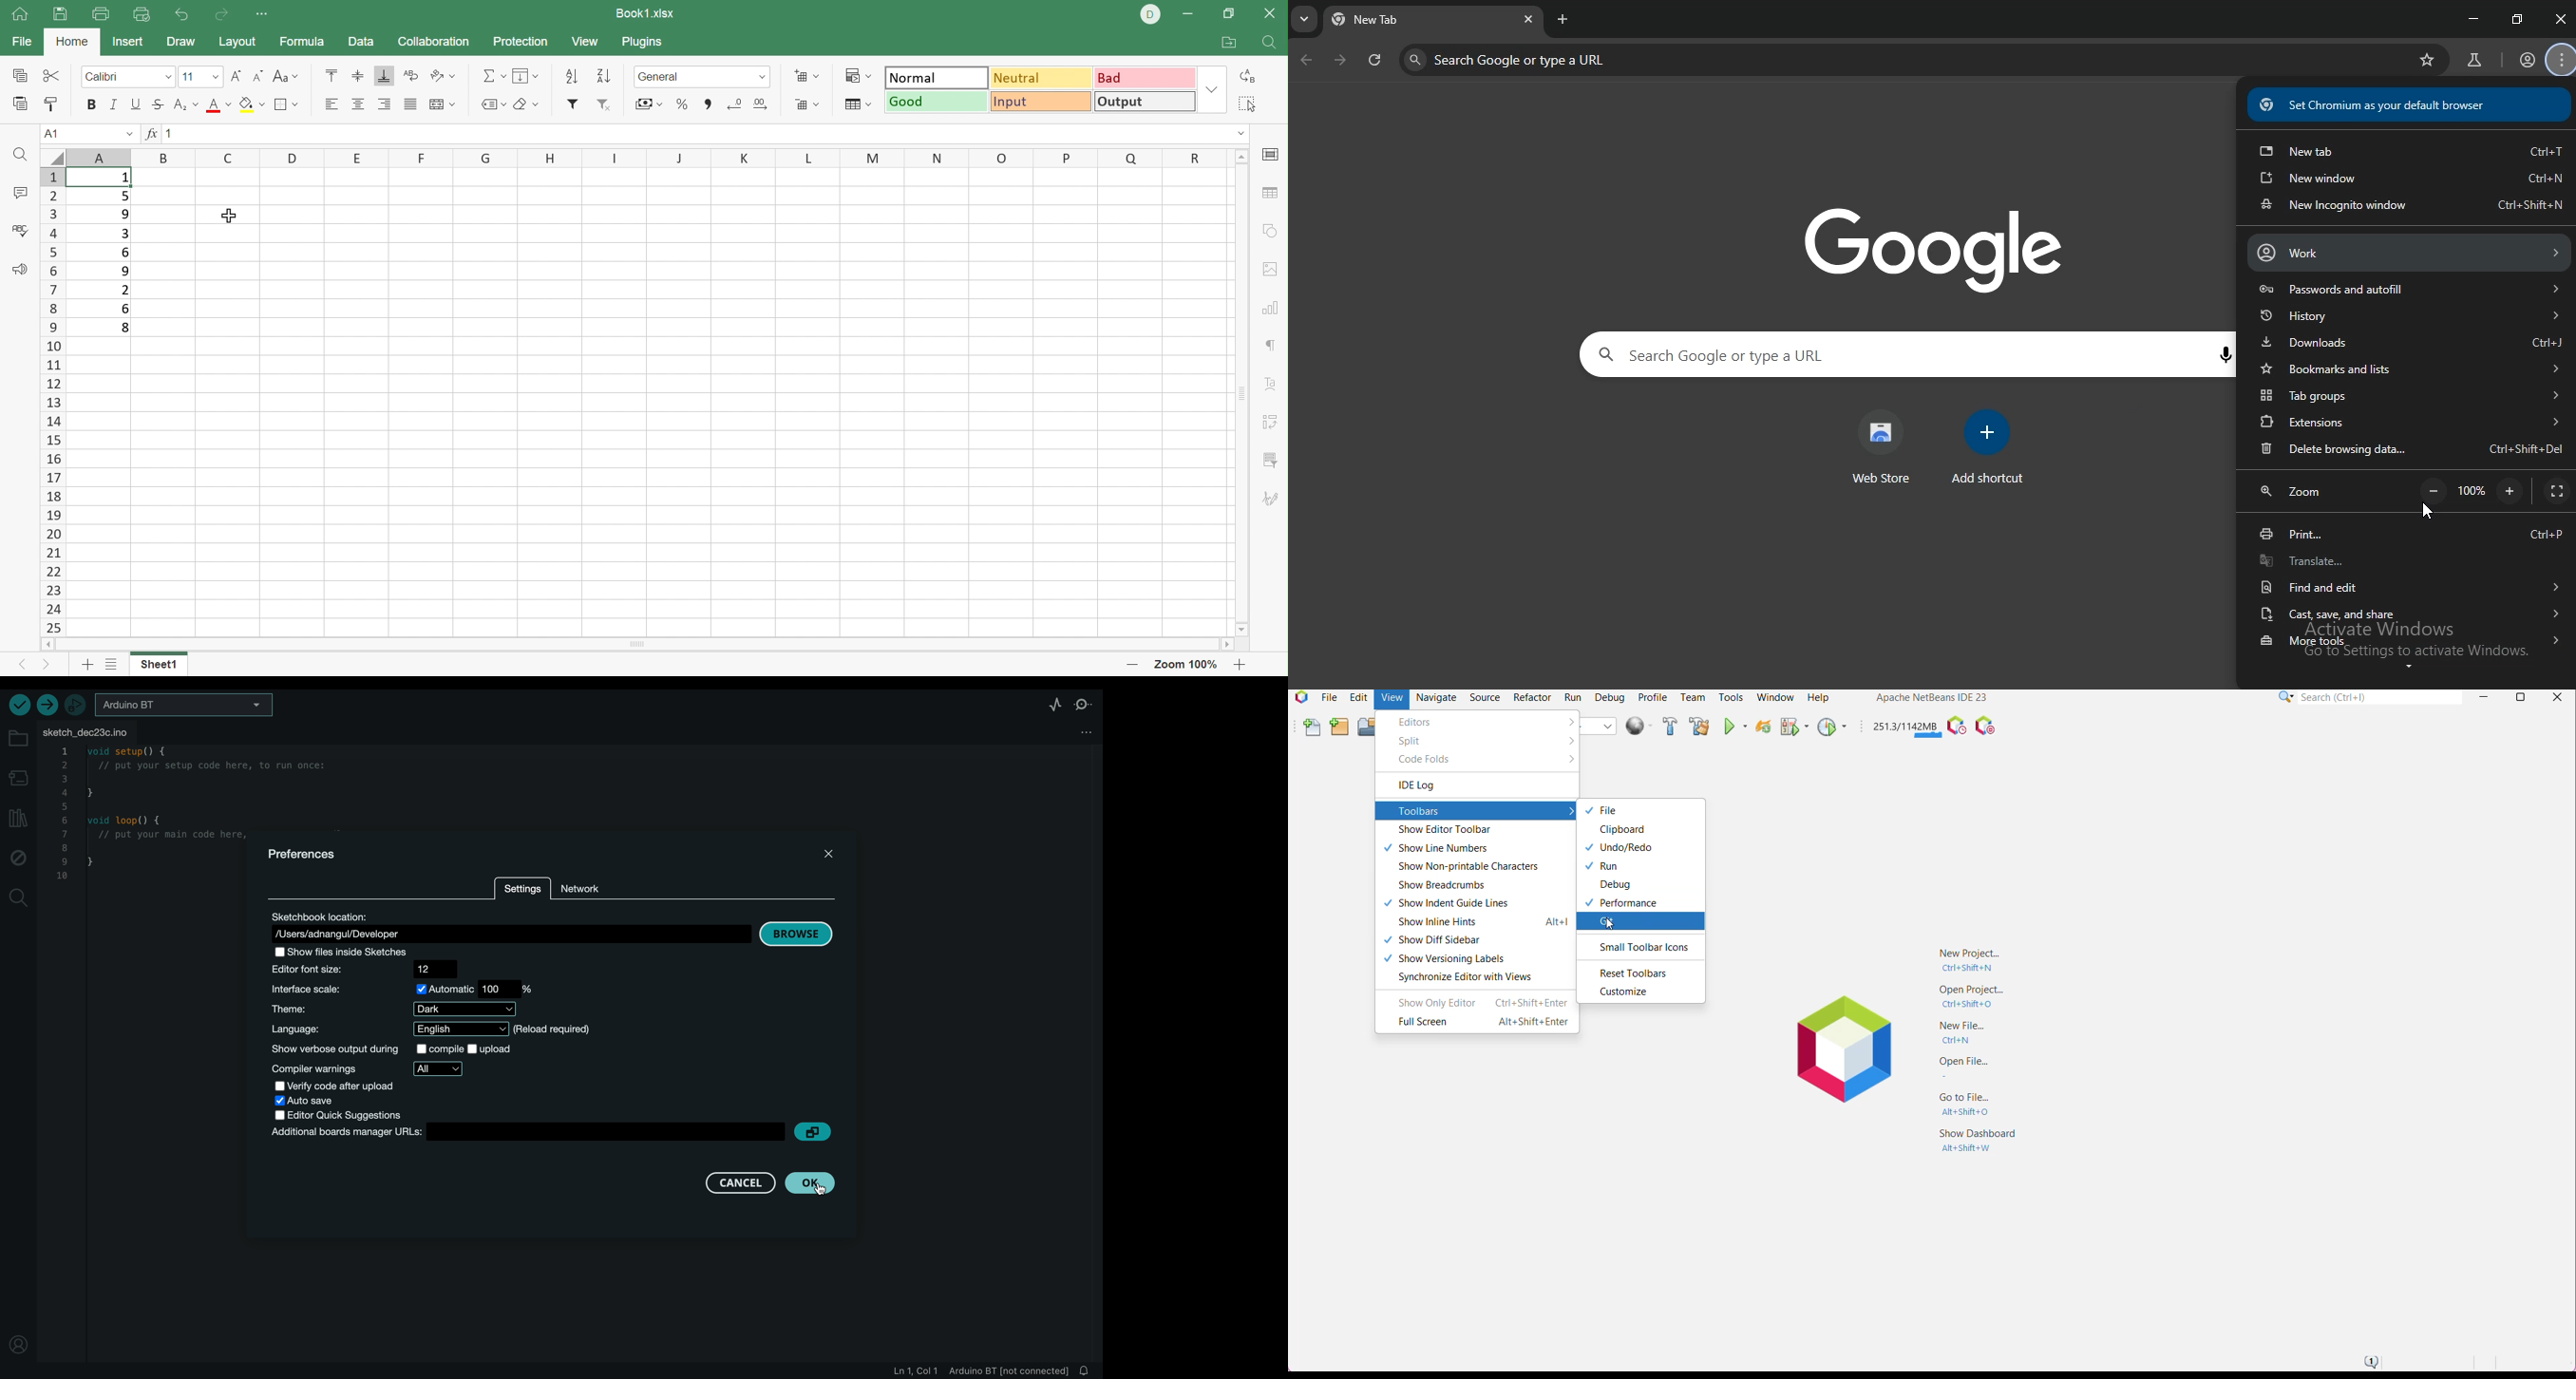 The width and height of the screenshot is (2576, 1400). What do you see at coordinates (333, 75) in the screenshot?
I see `Align Top` at bounding box center [333, 75].